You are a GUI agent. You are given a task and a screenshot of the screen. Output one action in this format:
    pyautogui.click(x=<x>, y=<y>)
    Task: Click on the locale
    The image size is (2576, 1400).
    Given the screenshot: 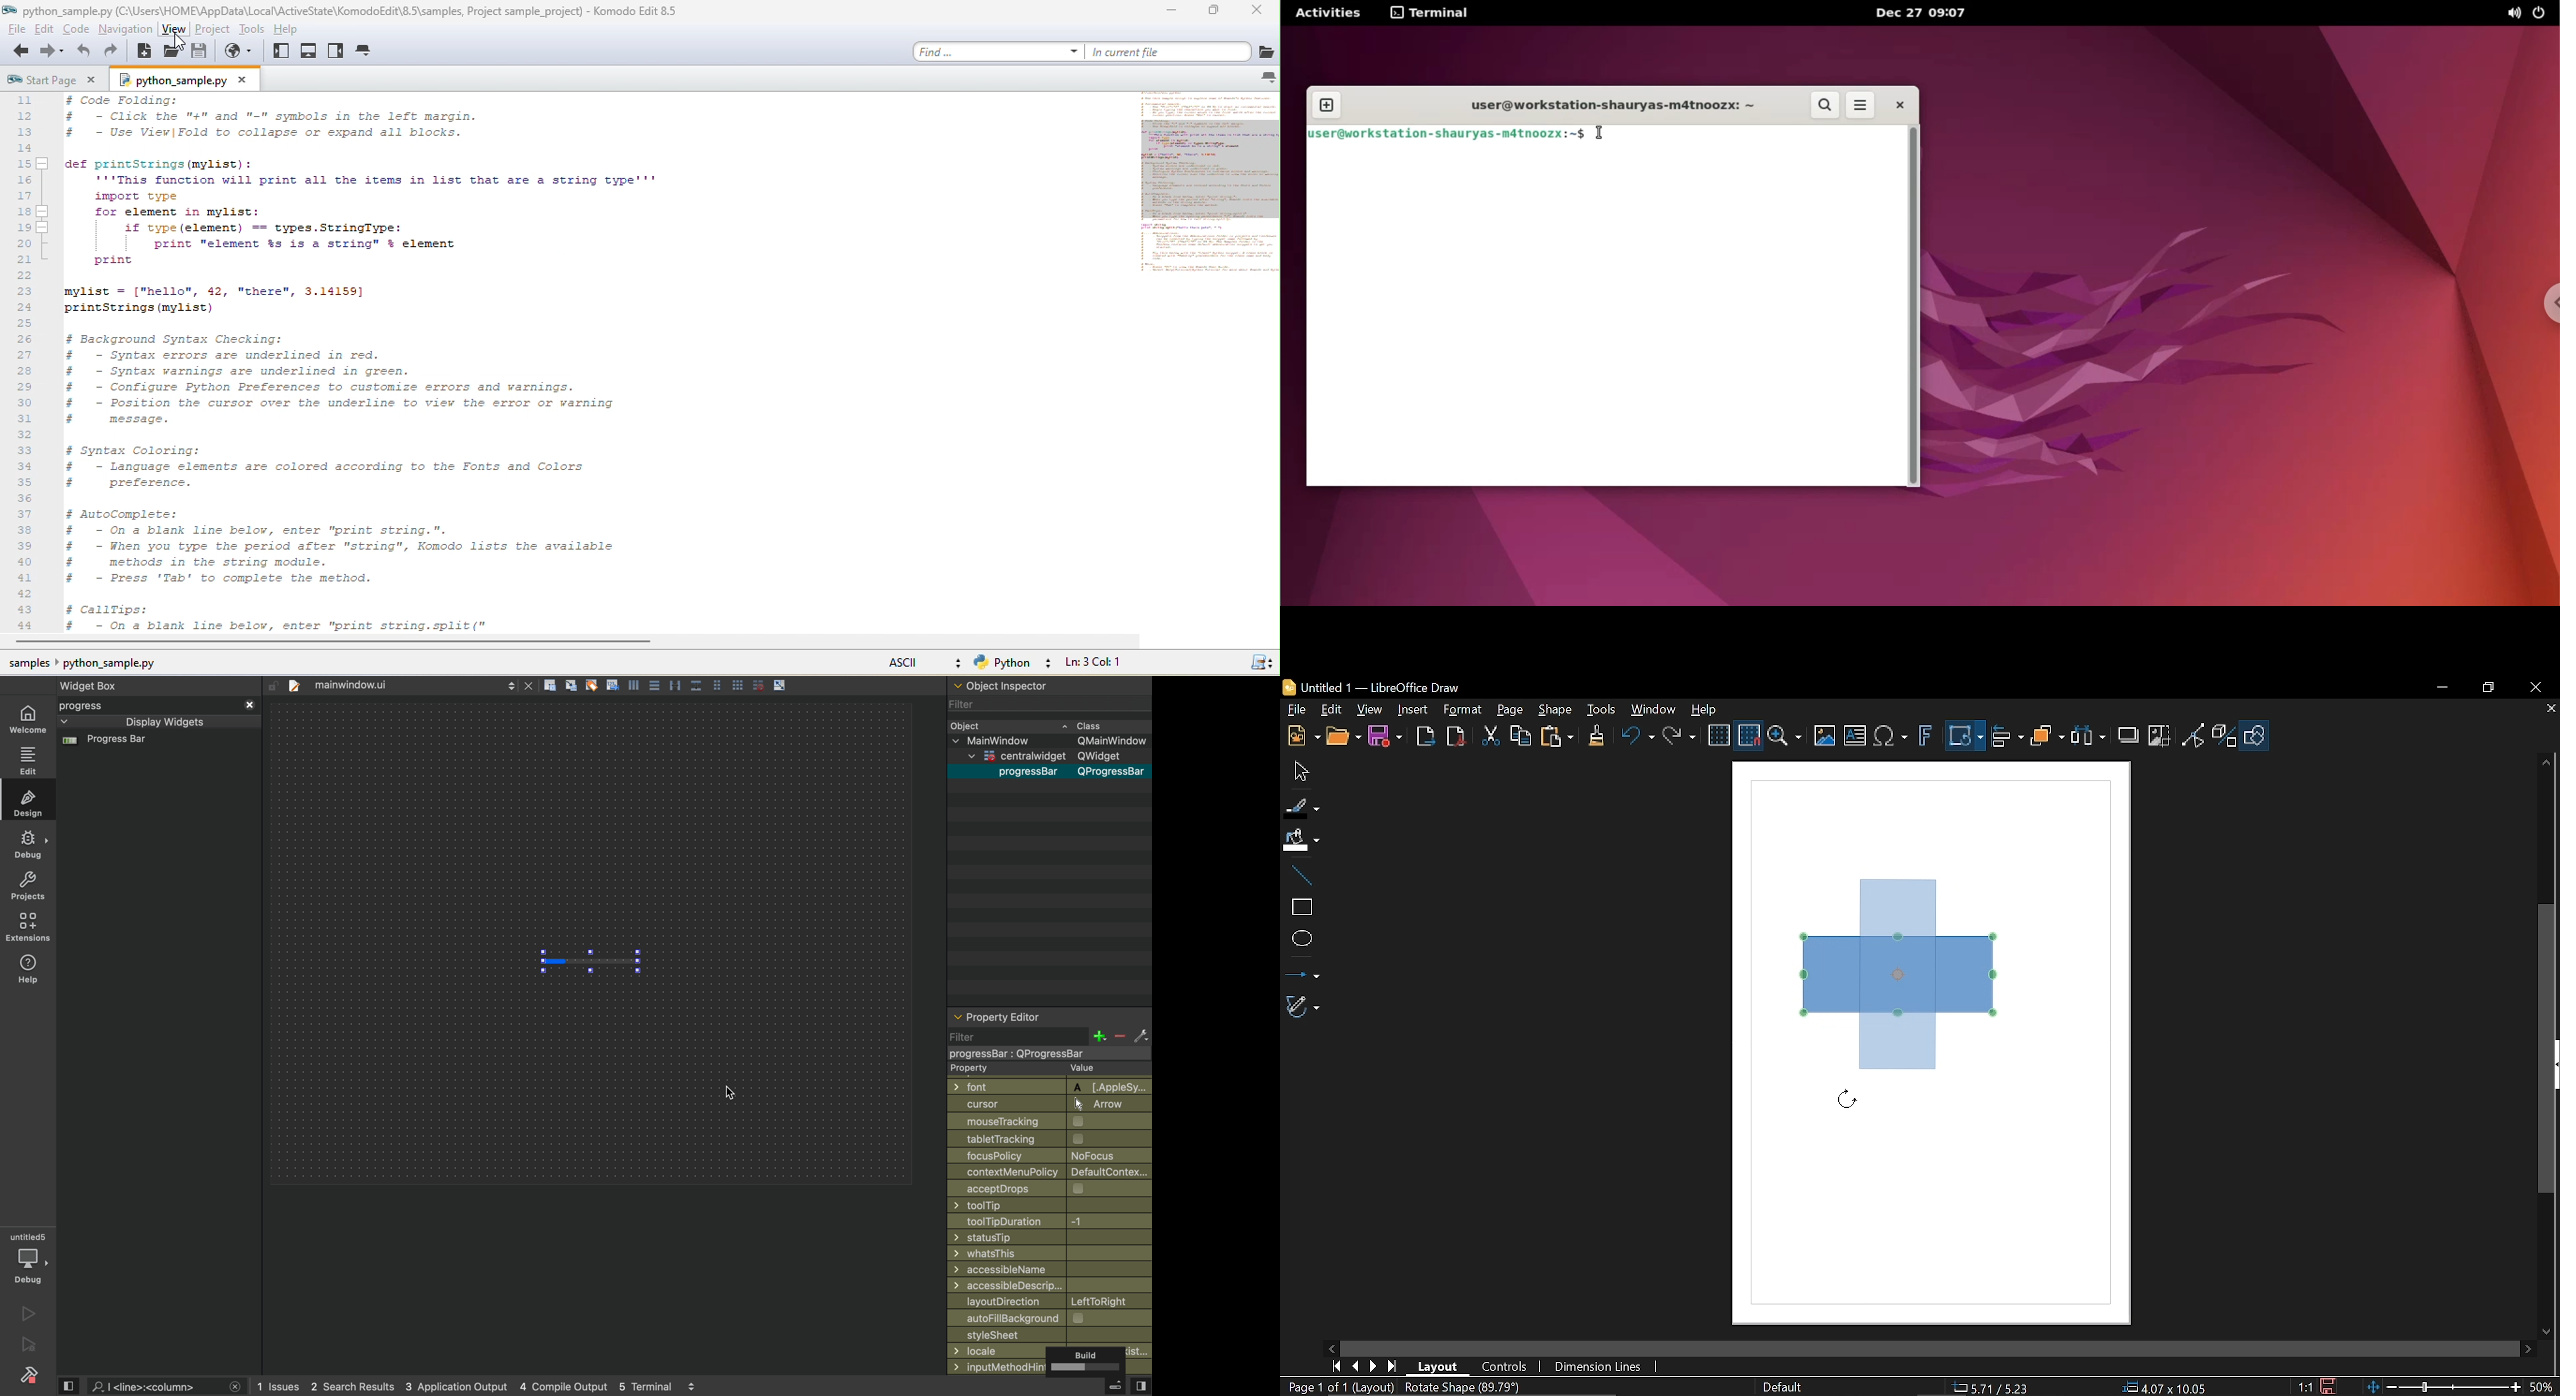 What is the action you would take?
    pyautogui.click(x=1050, y=1351)
    